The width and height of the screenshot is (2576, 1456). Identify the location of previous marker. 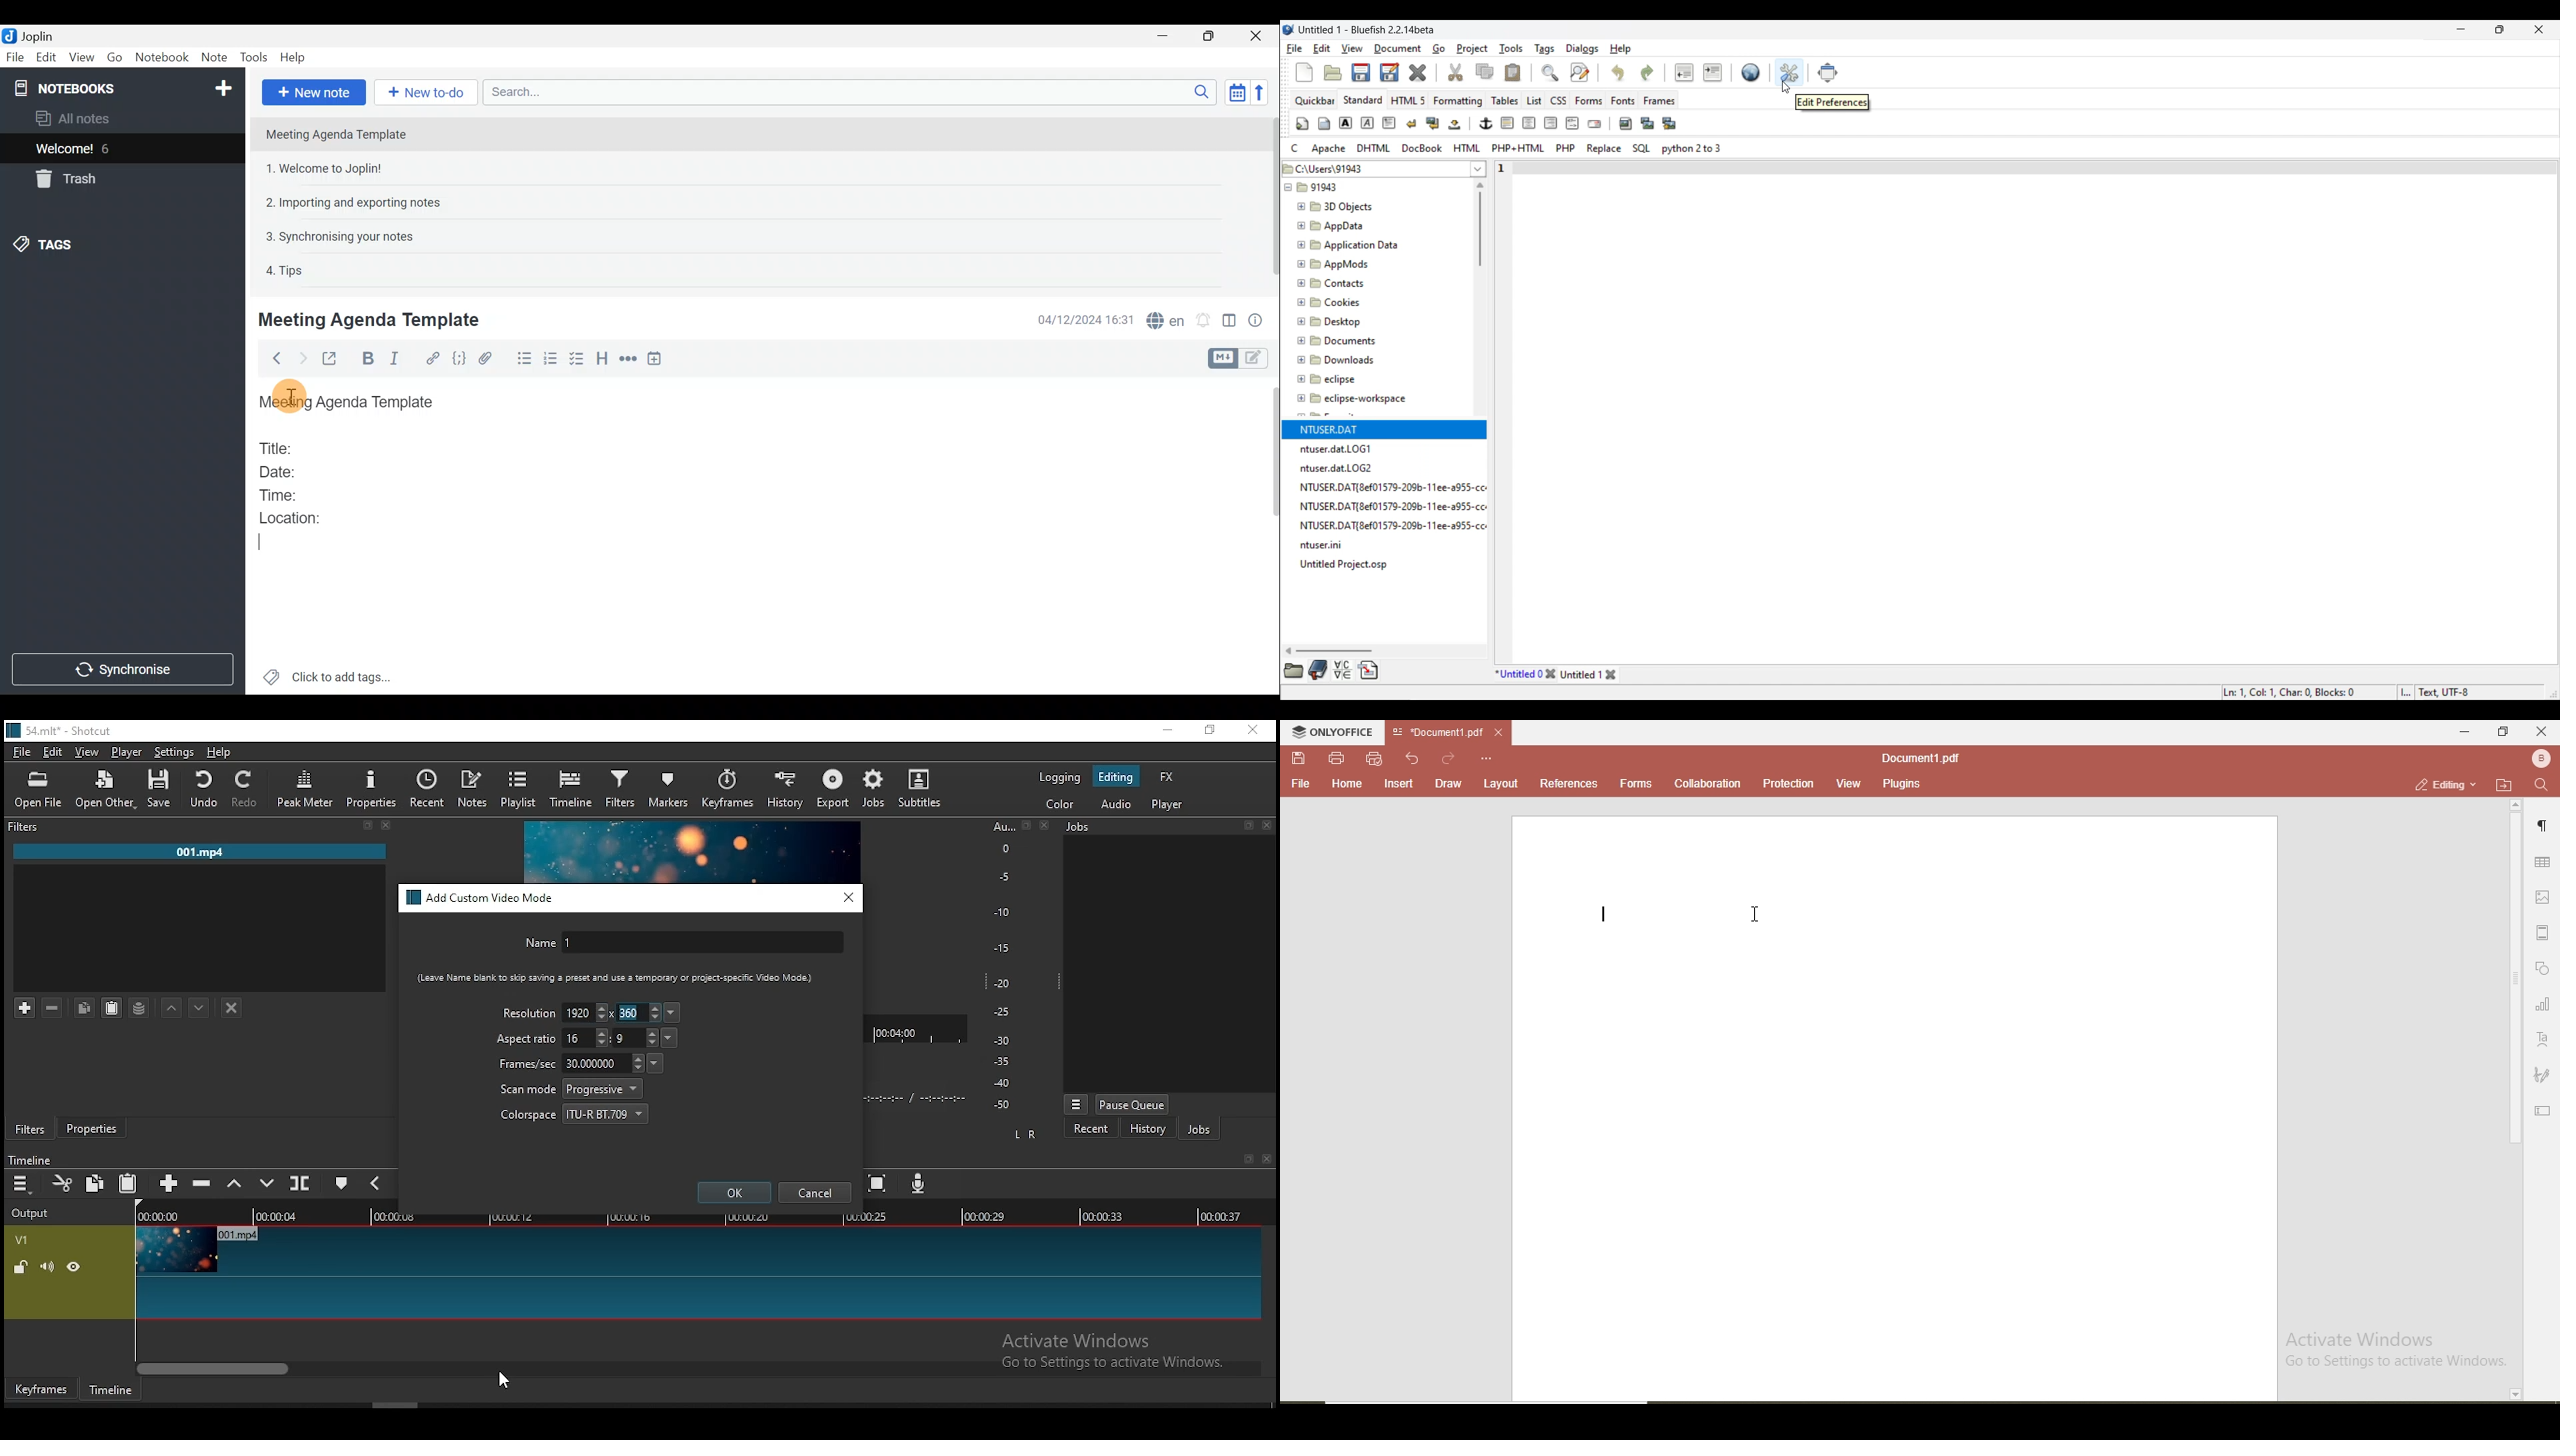
(374, 1182).